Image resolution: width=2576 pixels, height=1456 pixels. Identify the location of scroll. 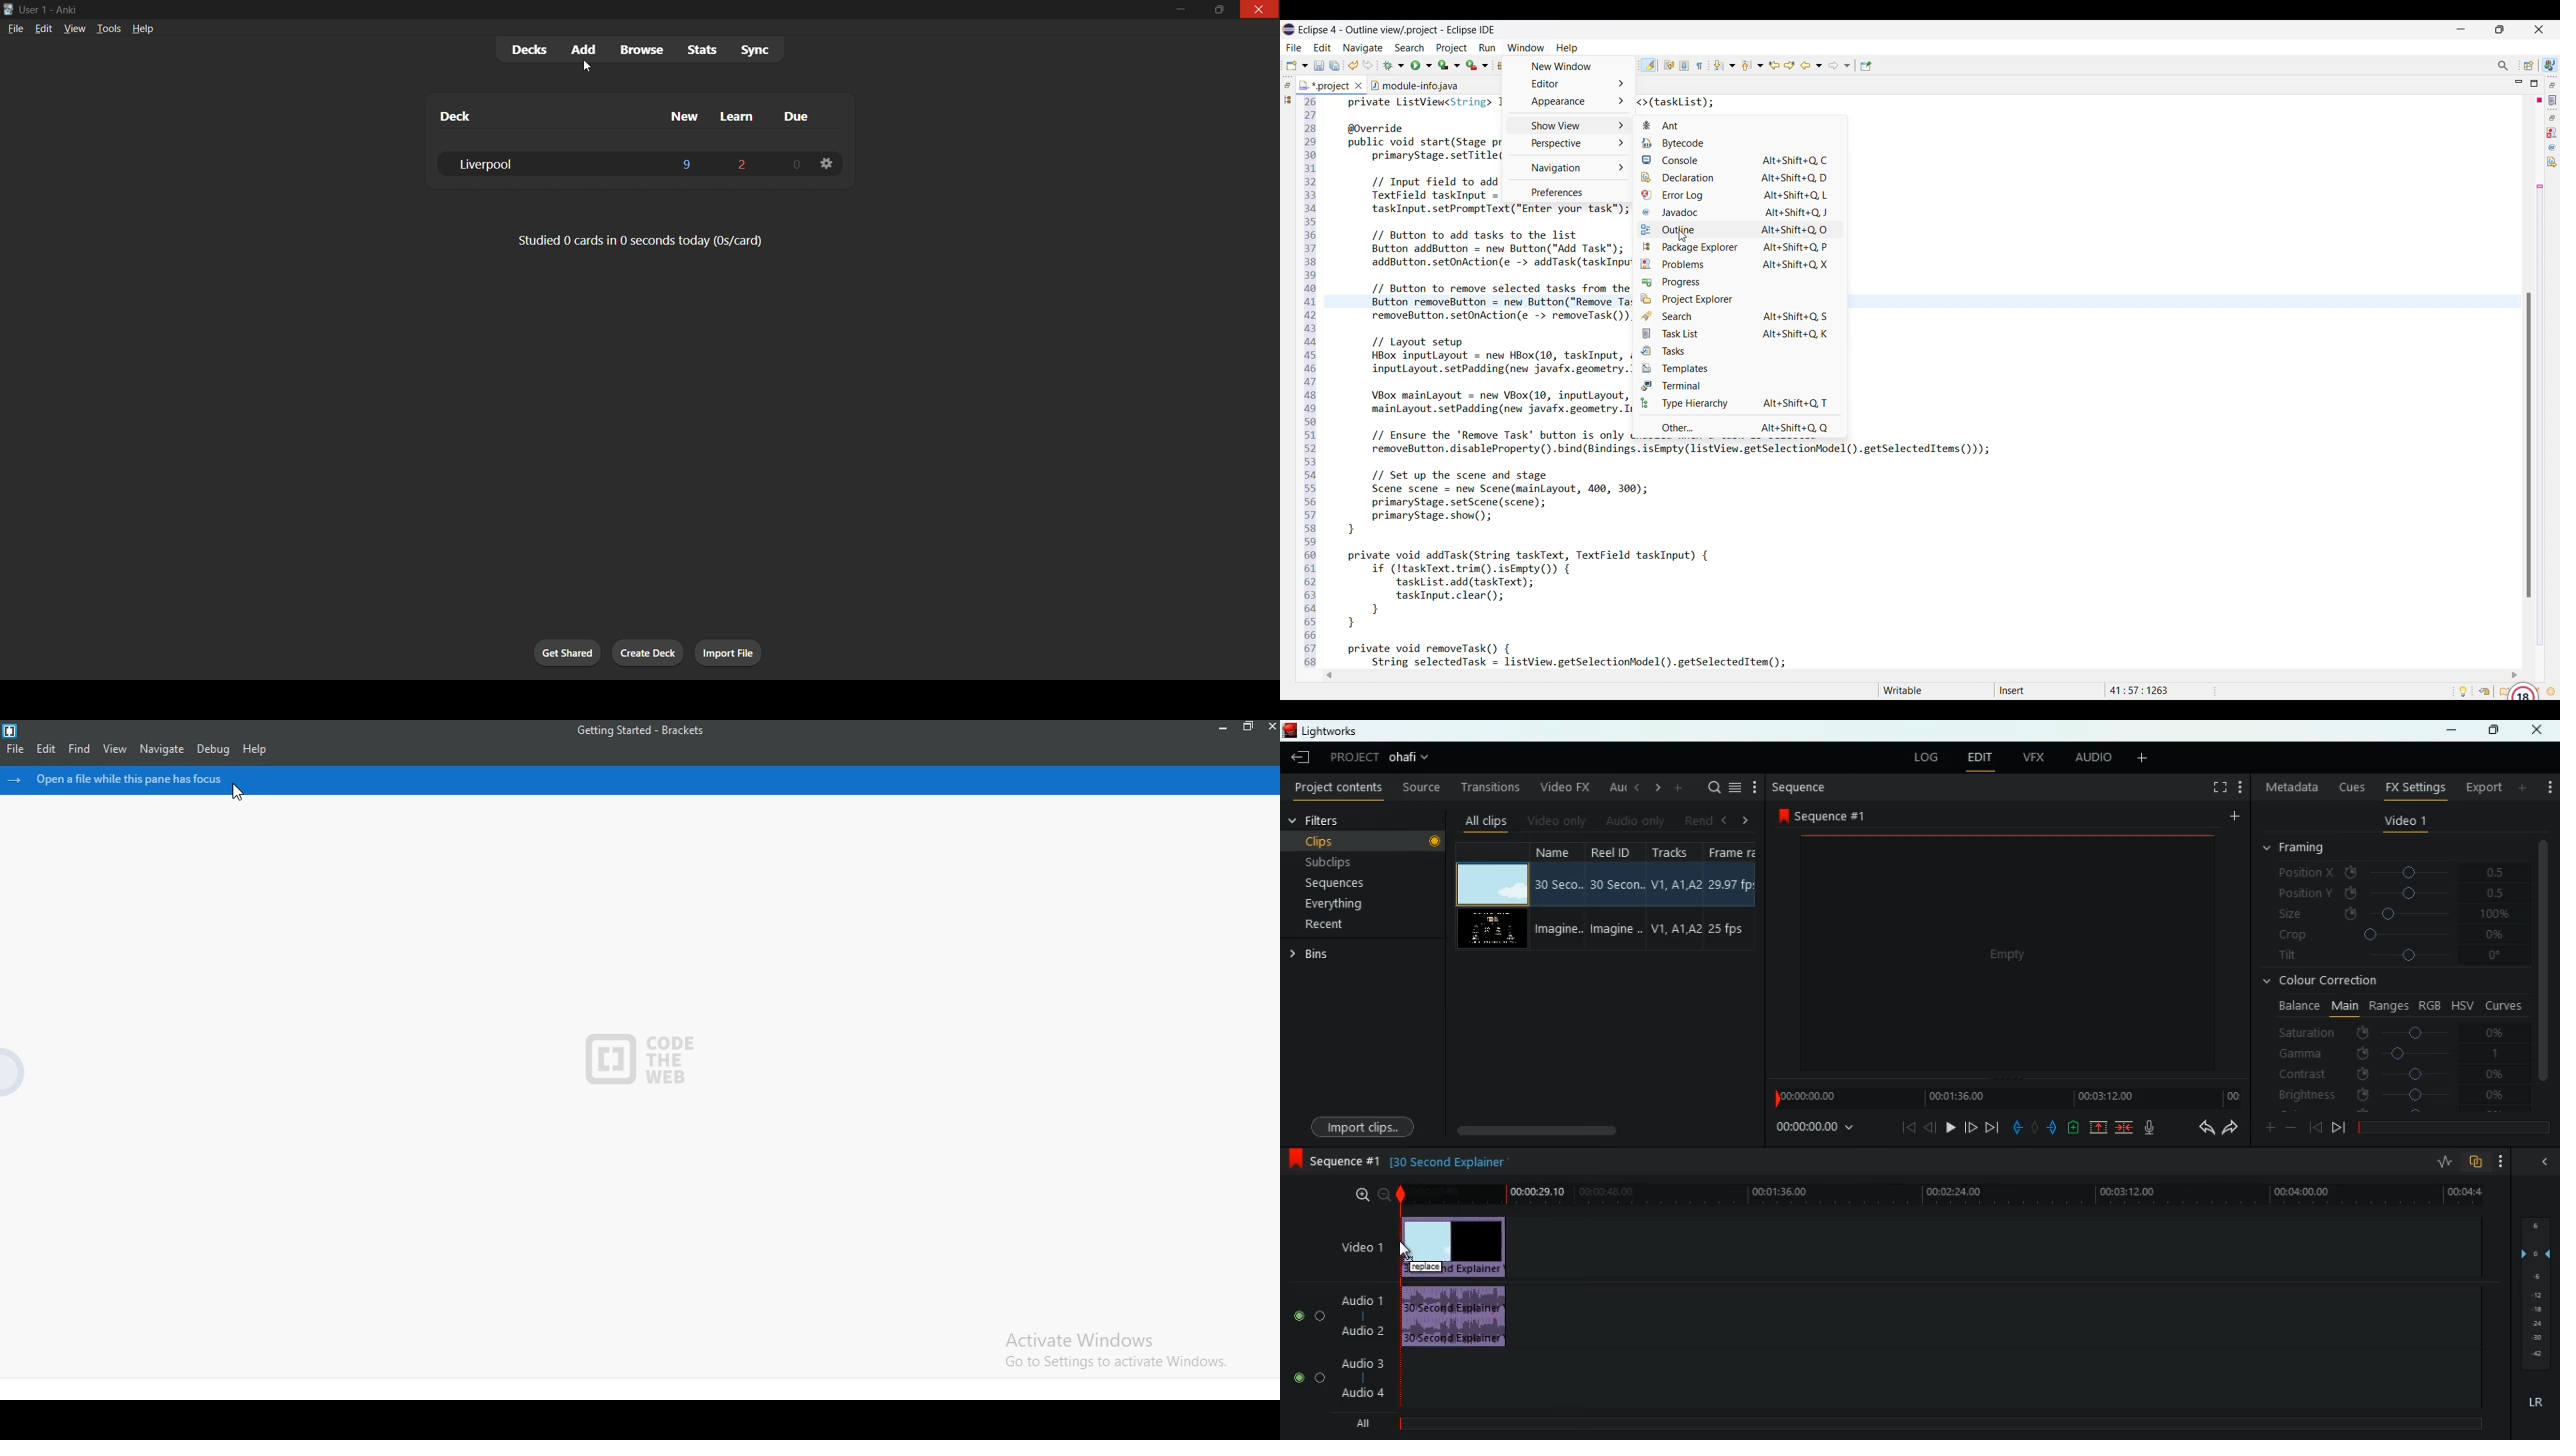
(1603, 1130).